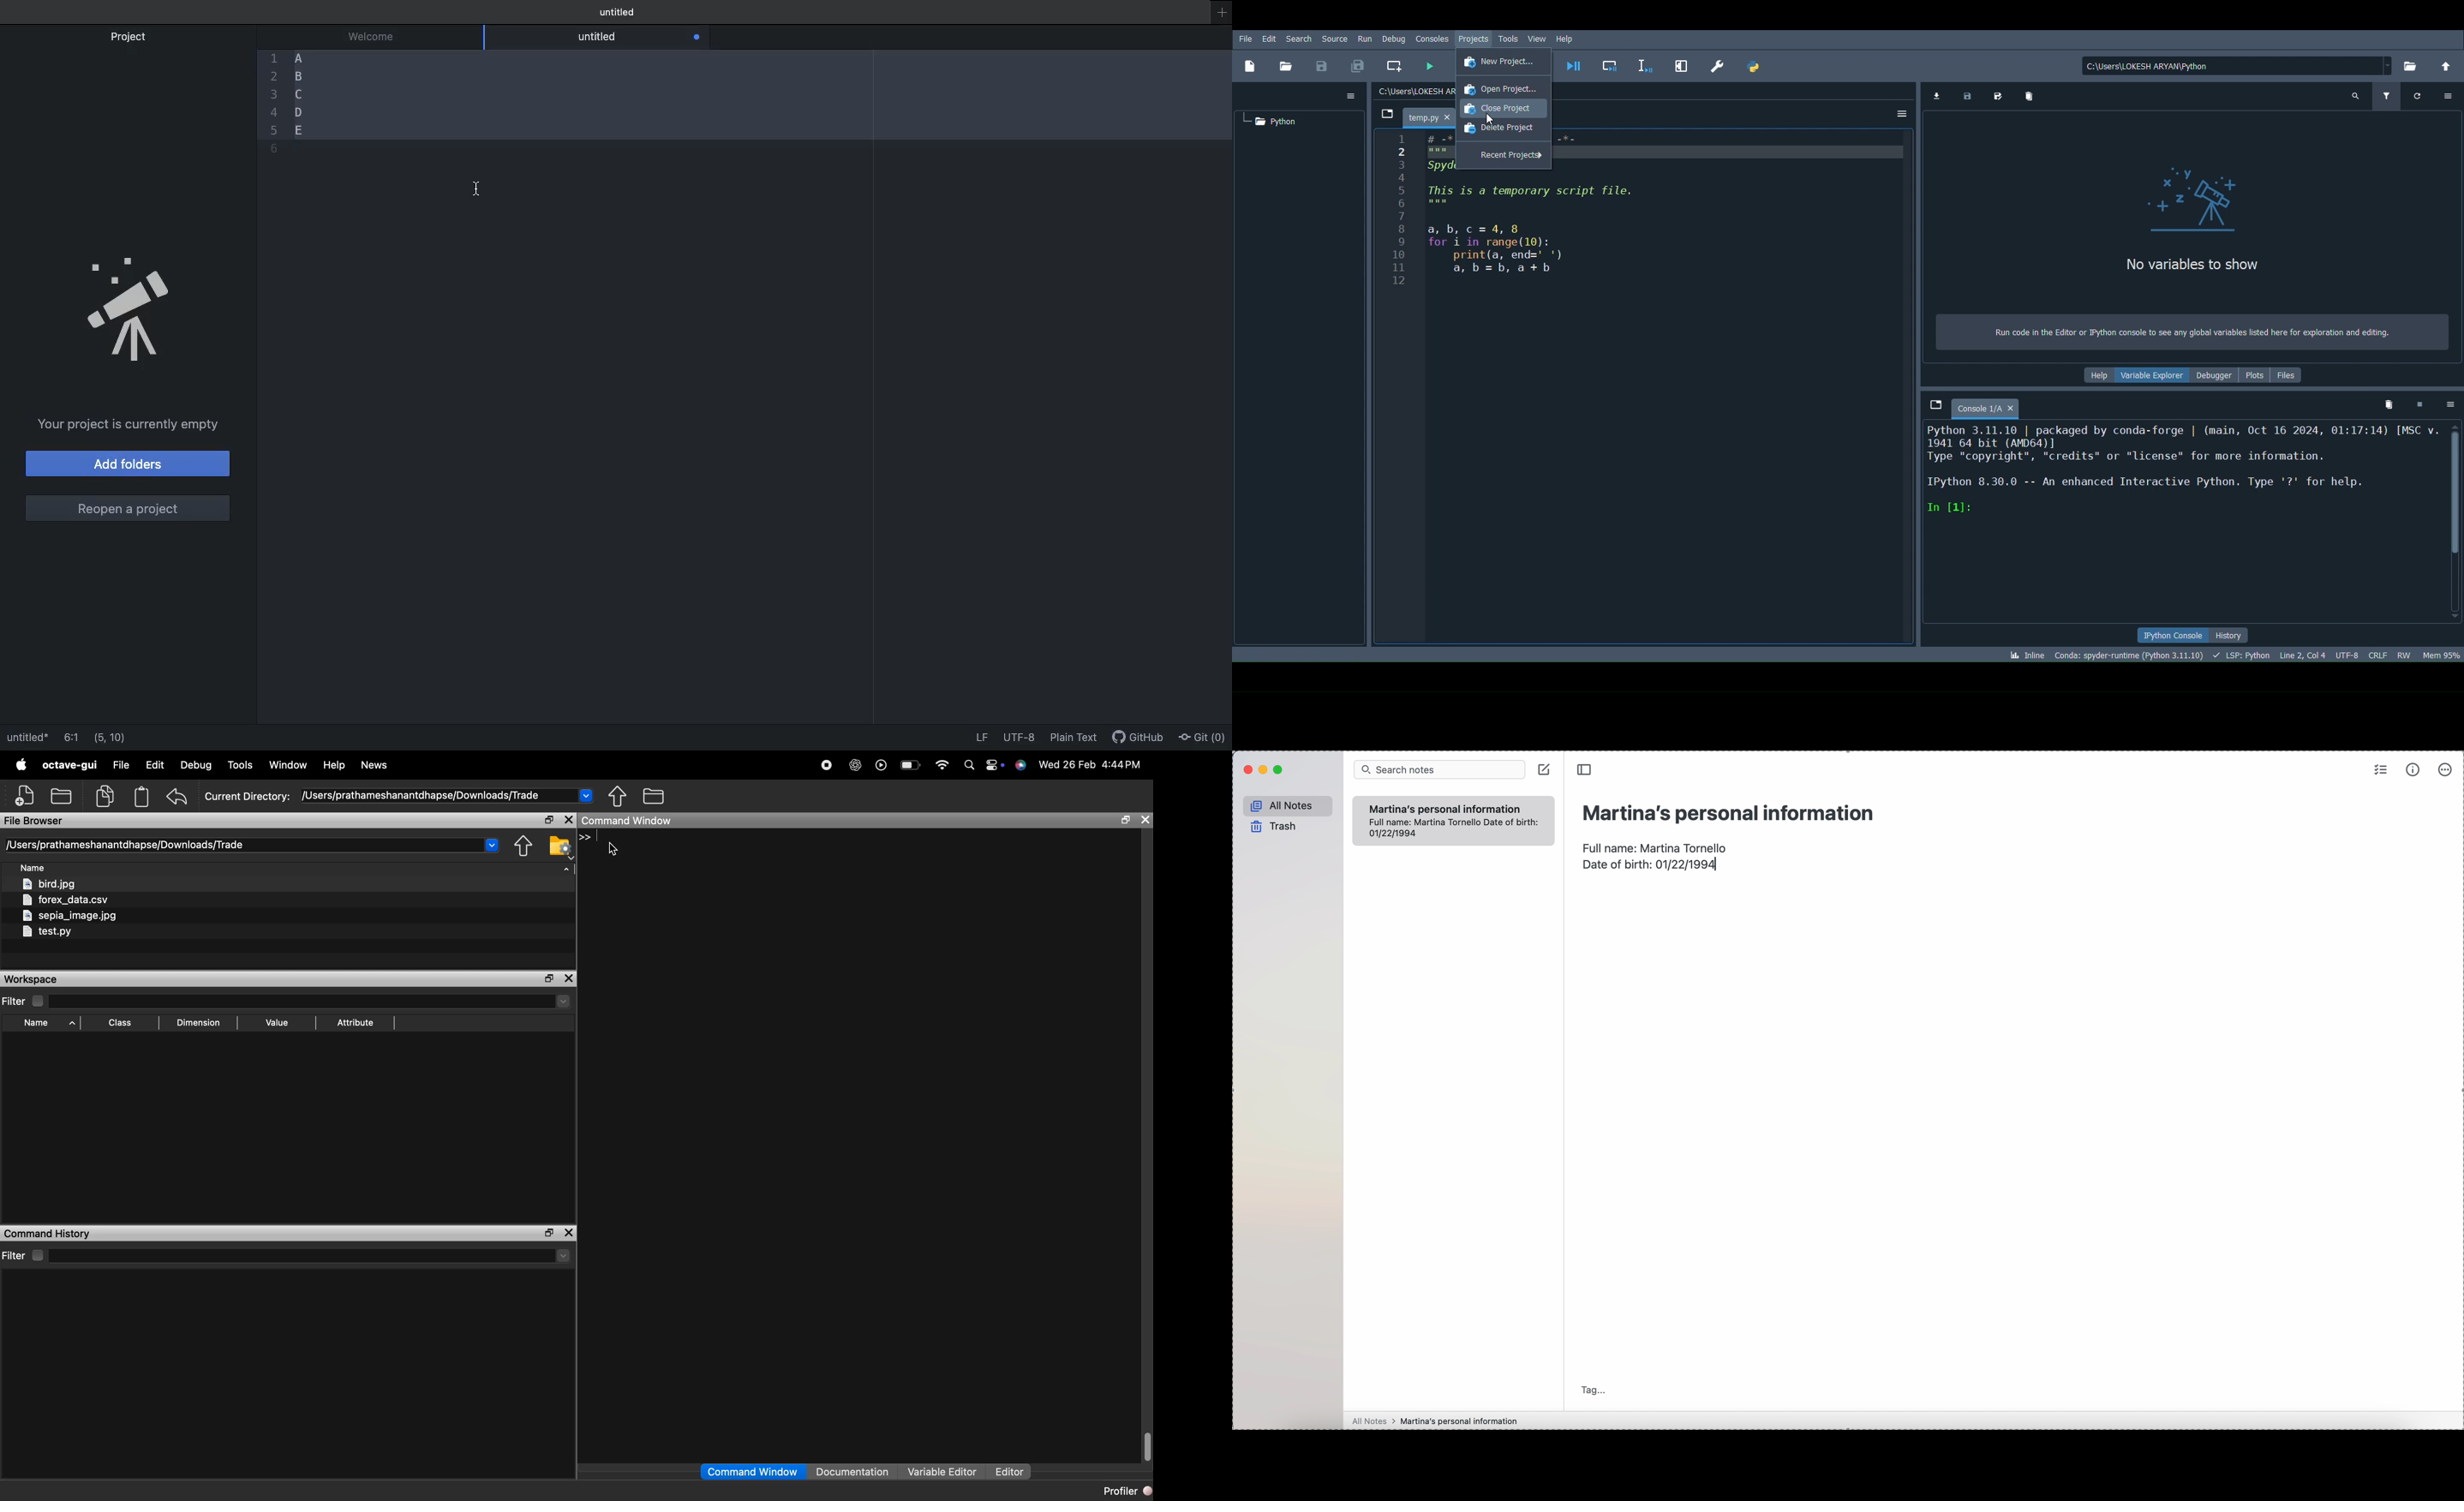 Image resolution: width=2464 pixels, height=1512 pixels. Describe the element at coordinates (2388, 96) in the screenshot. I see `Filter variables` at that location.